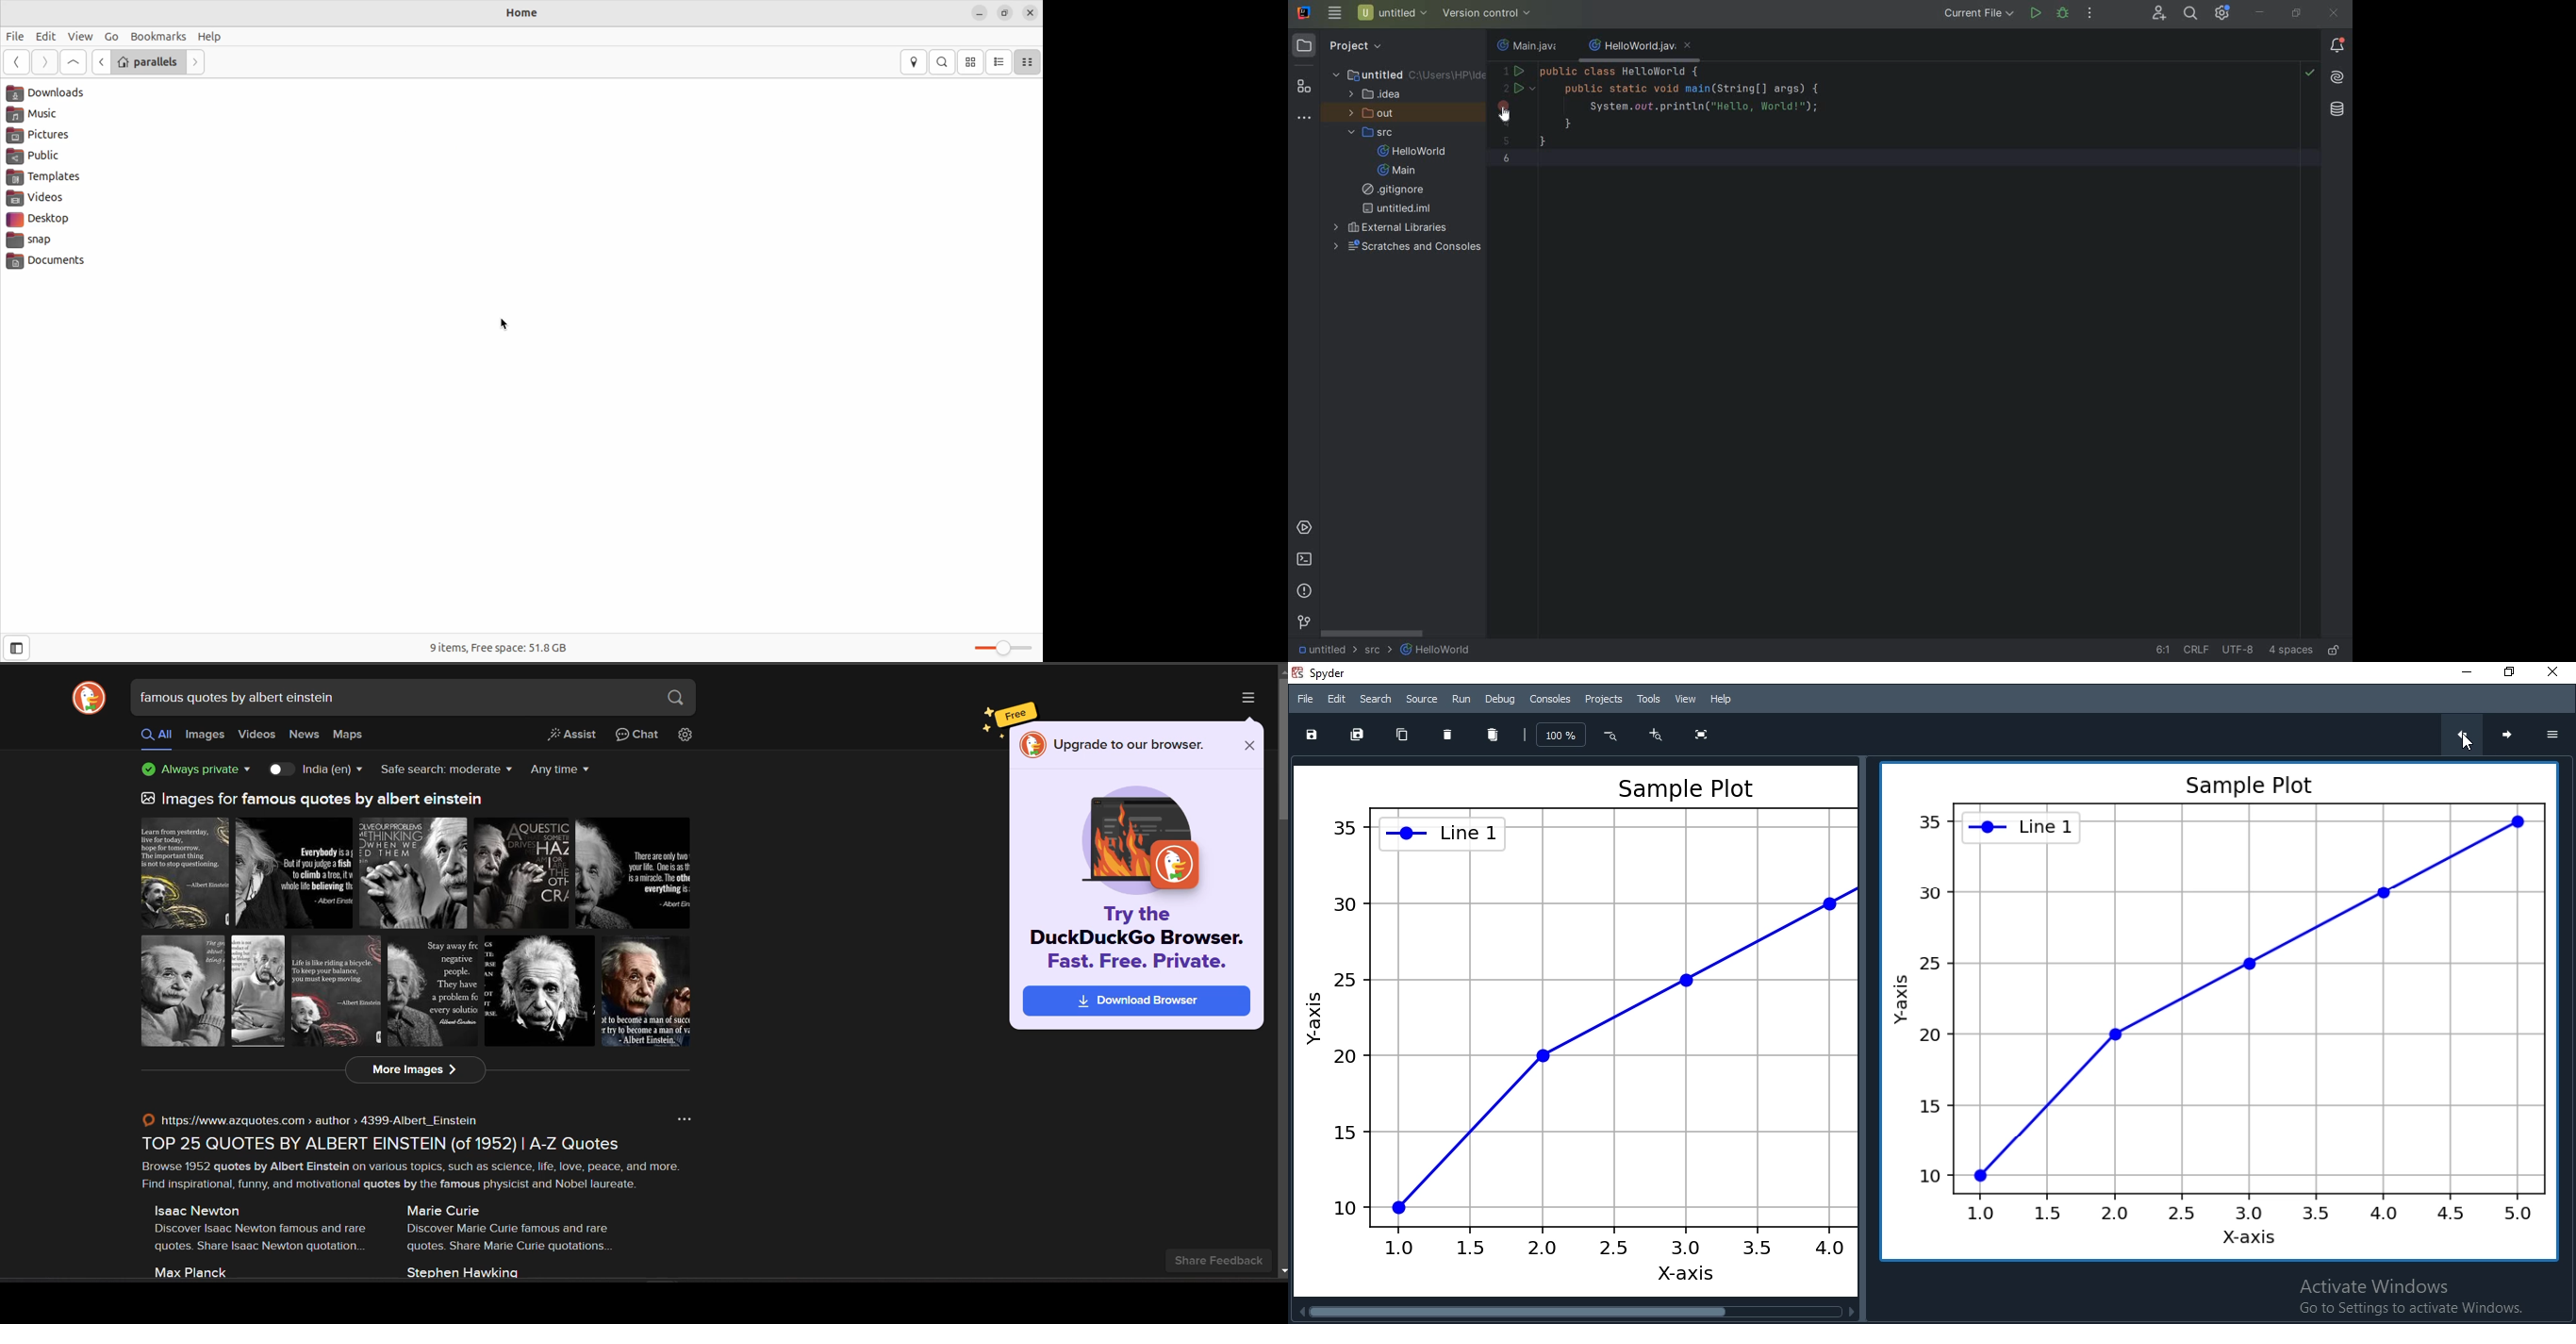 The image size is (2576, 1344). Describe the element at coordinates (1375, 134) in the screenshot. I see `src` at that location.